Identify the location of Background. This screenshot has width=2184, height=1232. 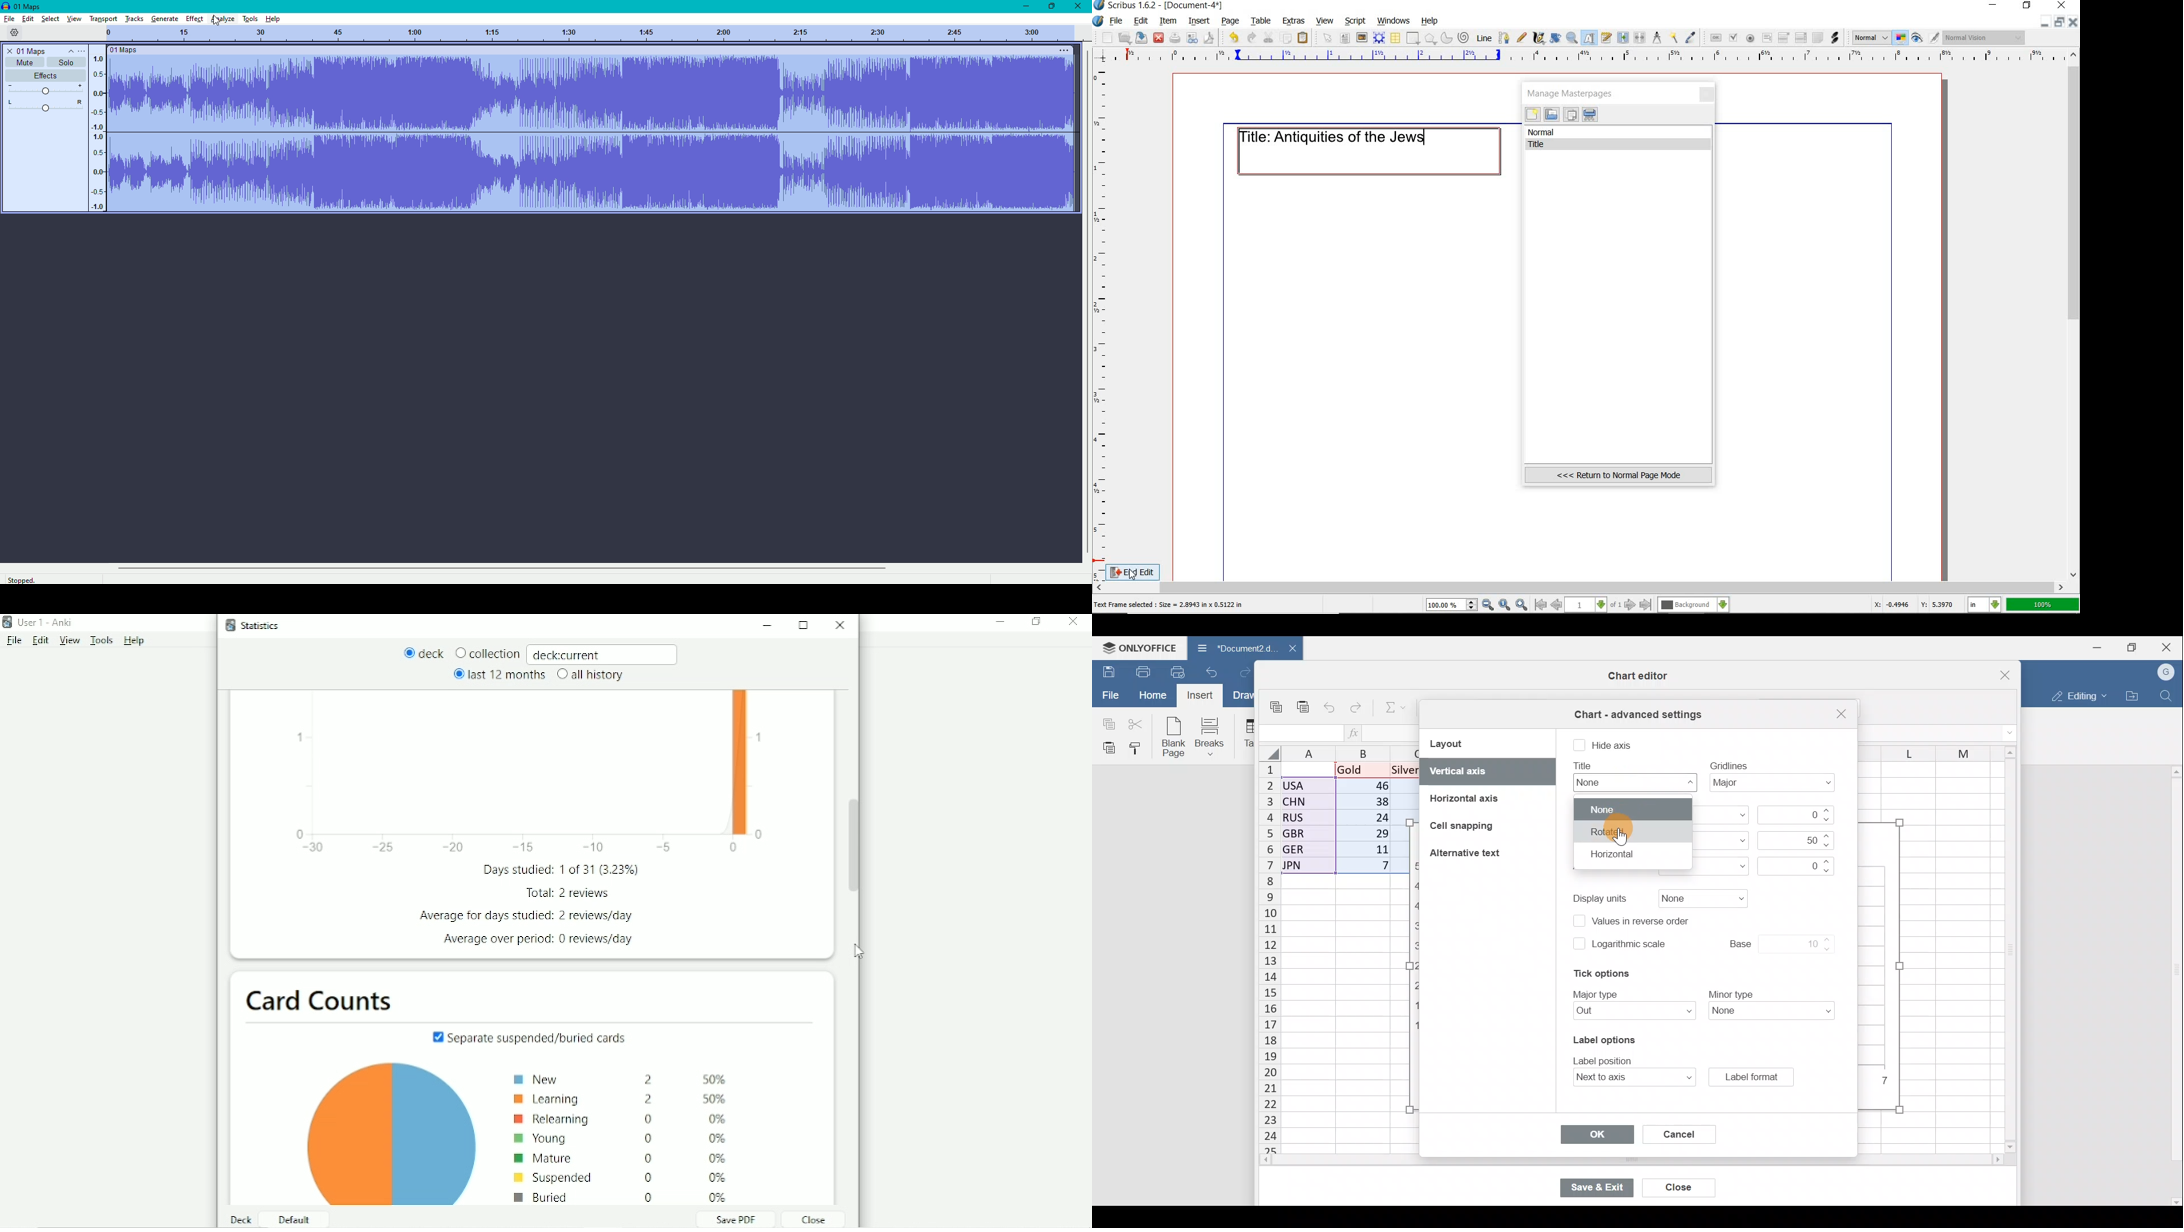
(1694, 605).